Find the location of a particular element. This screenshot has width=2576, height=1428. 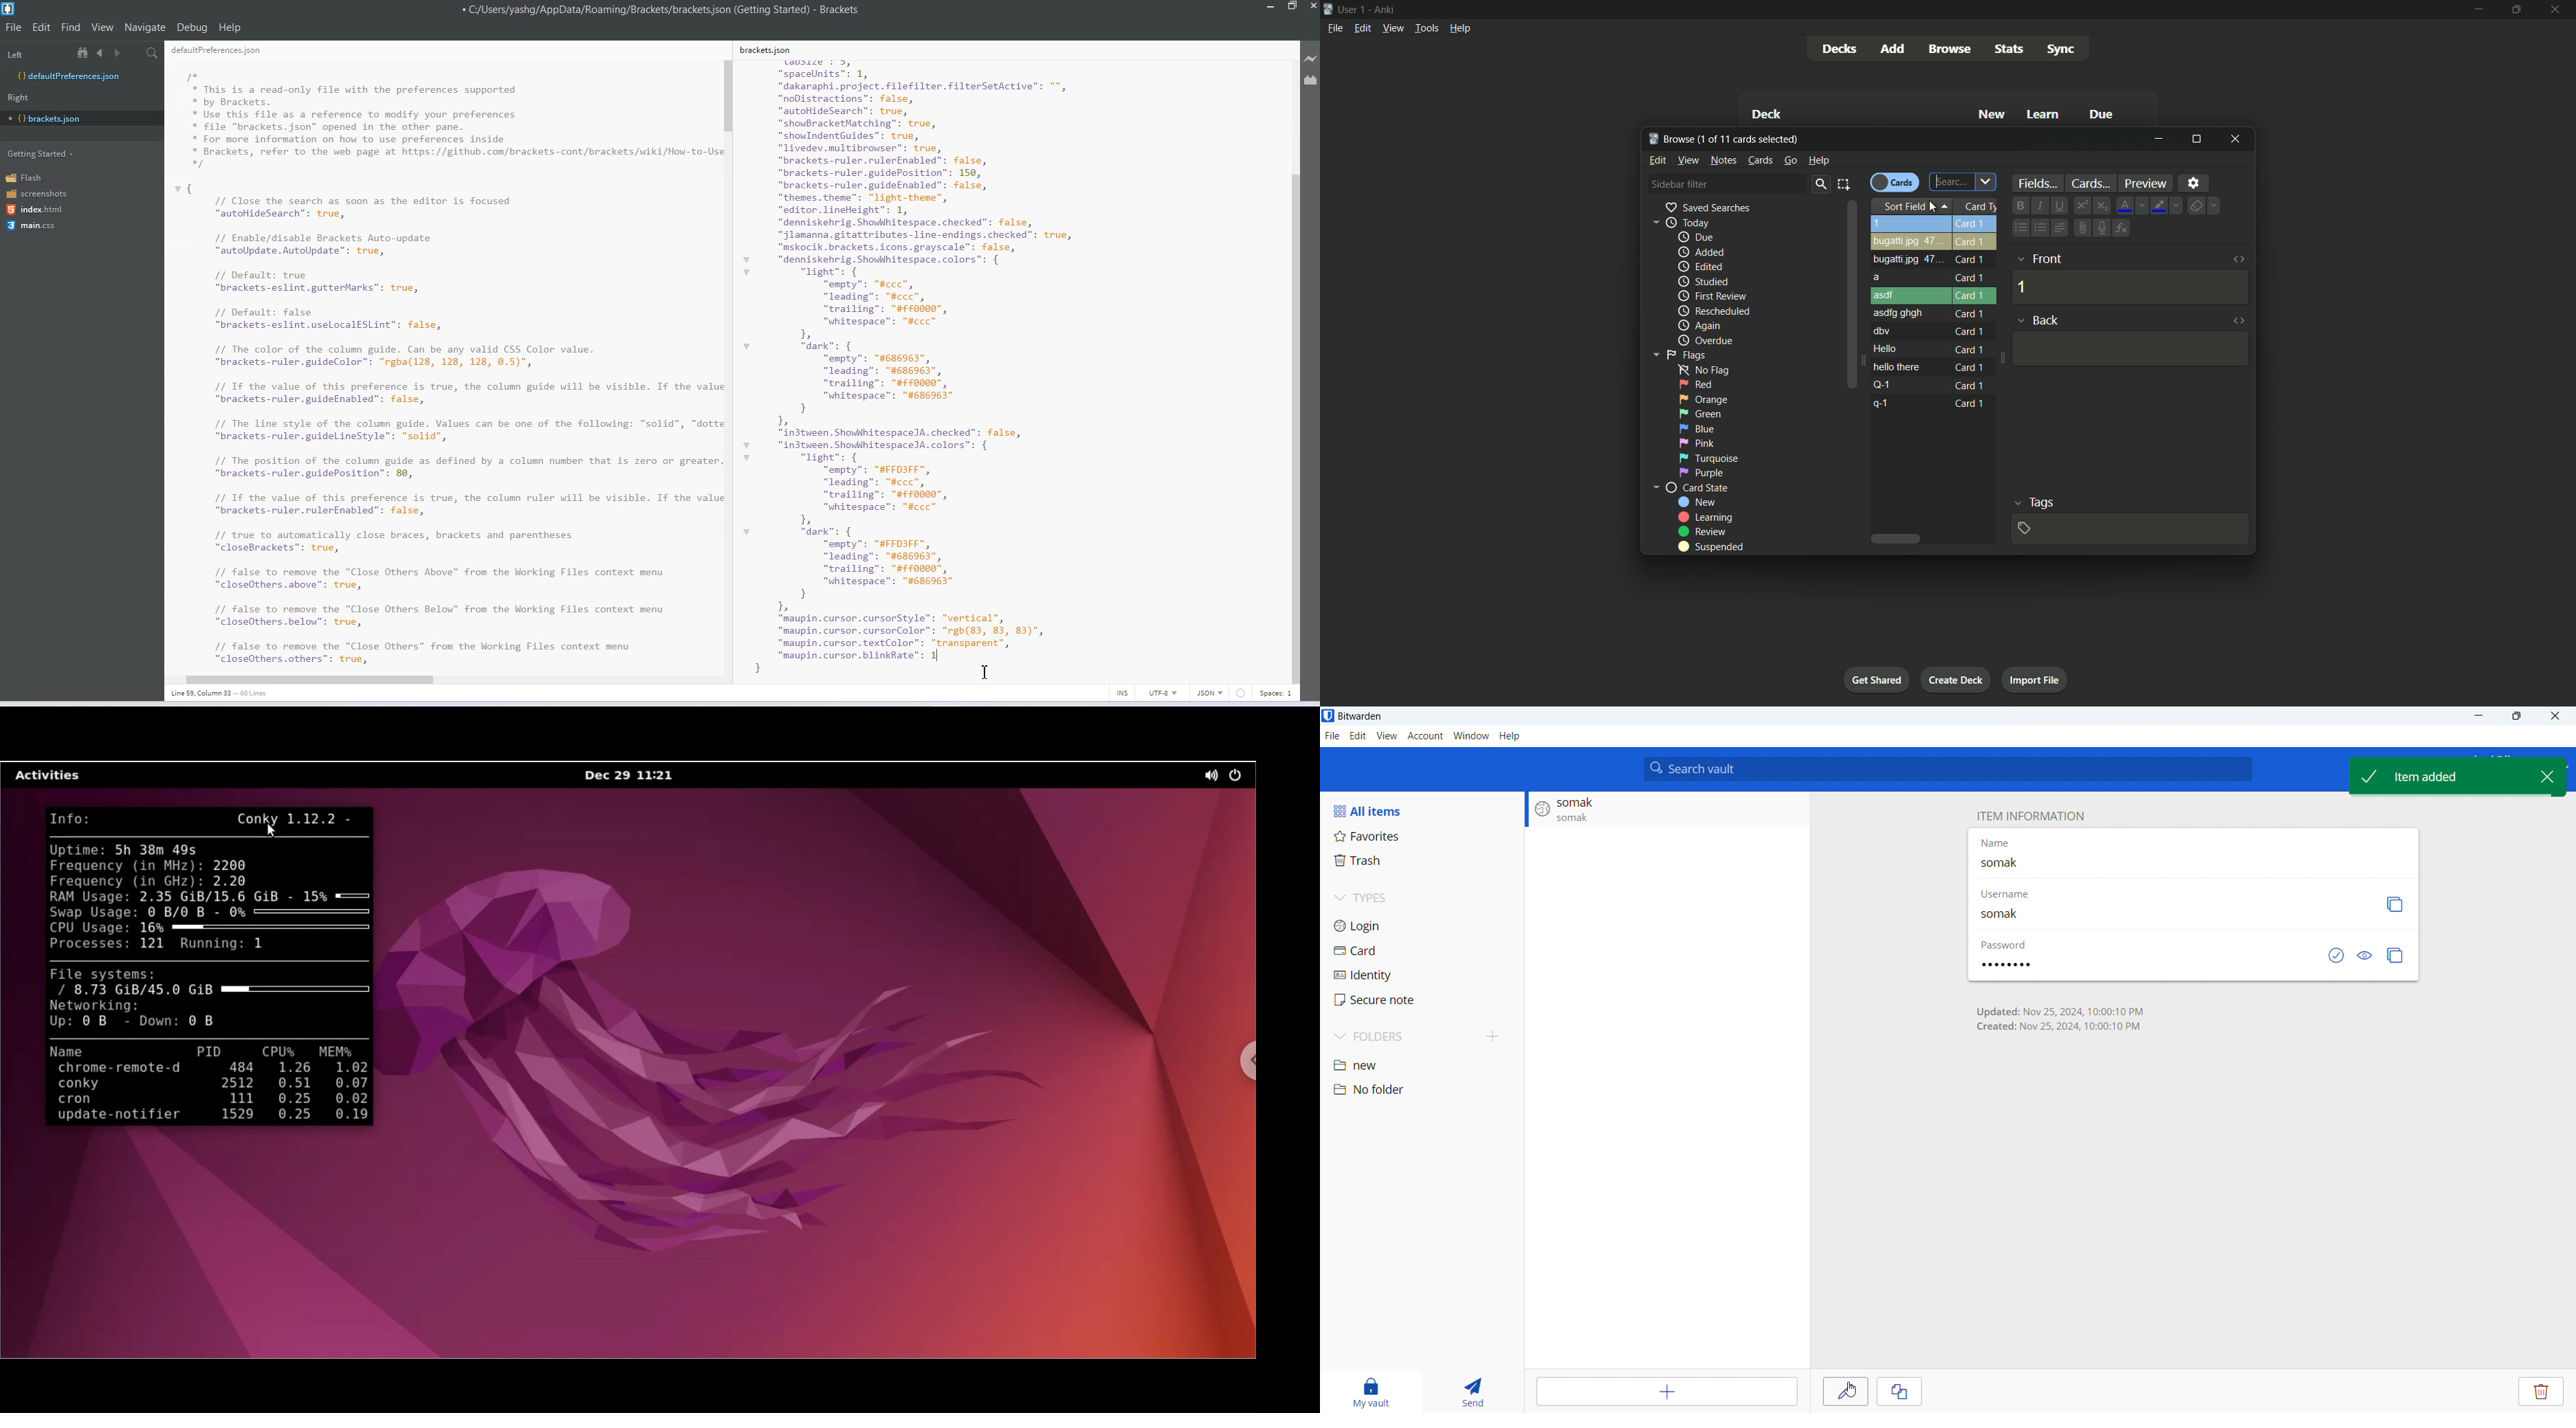

login is located at coordinates (1421, 926).